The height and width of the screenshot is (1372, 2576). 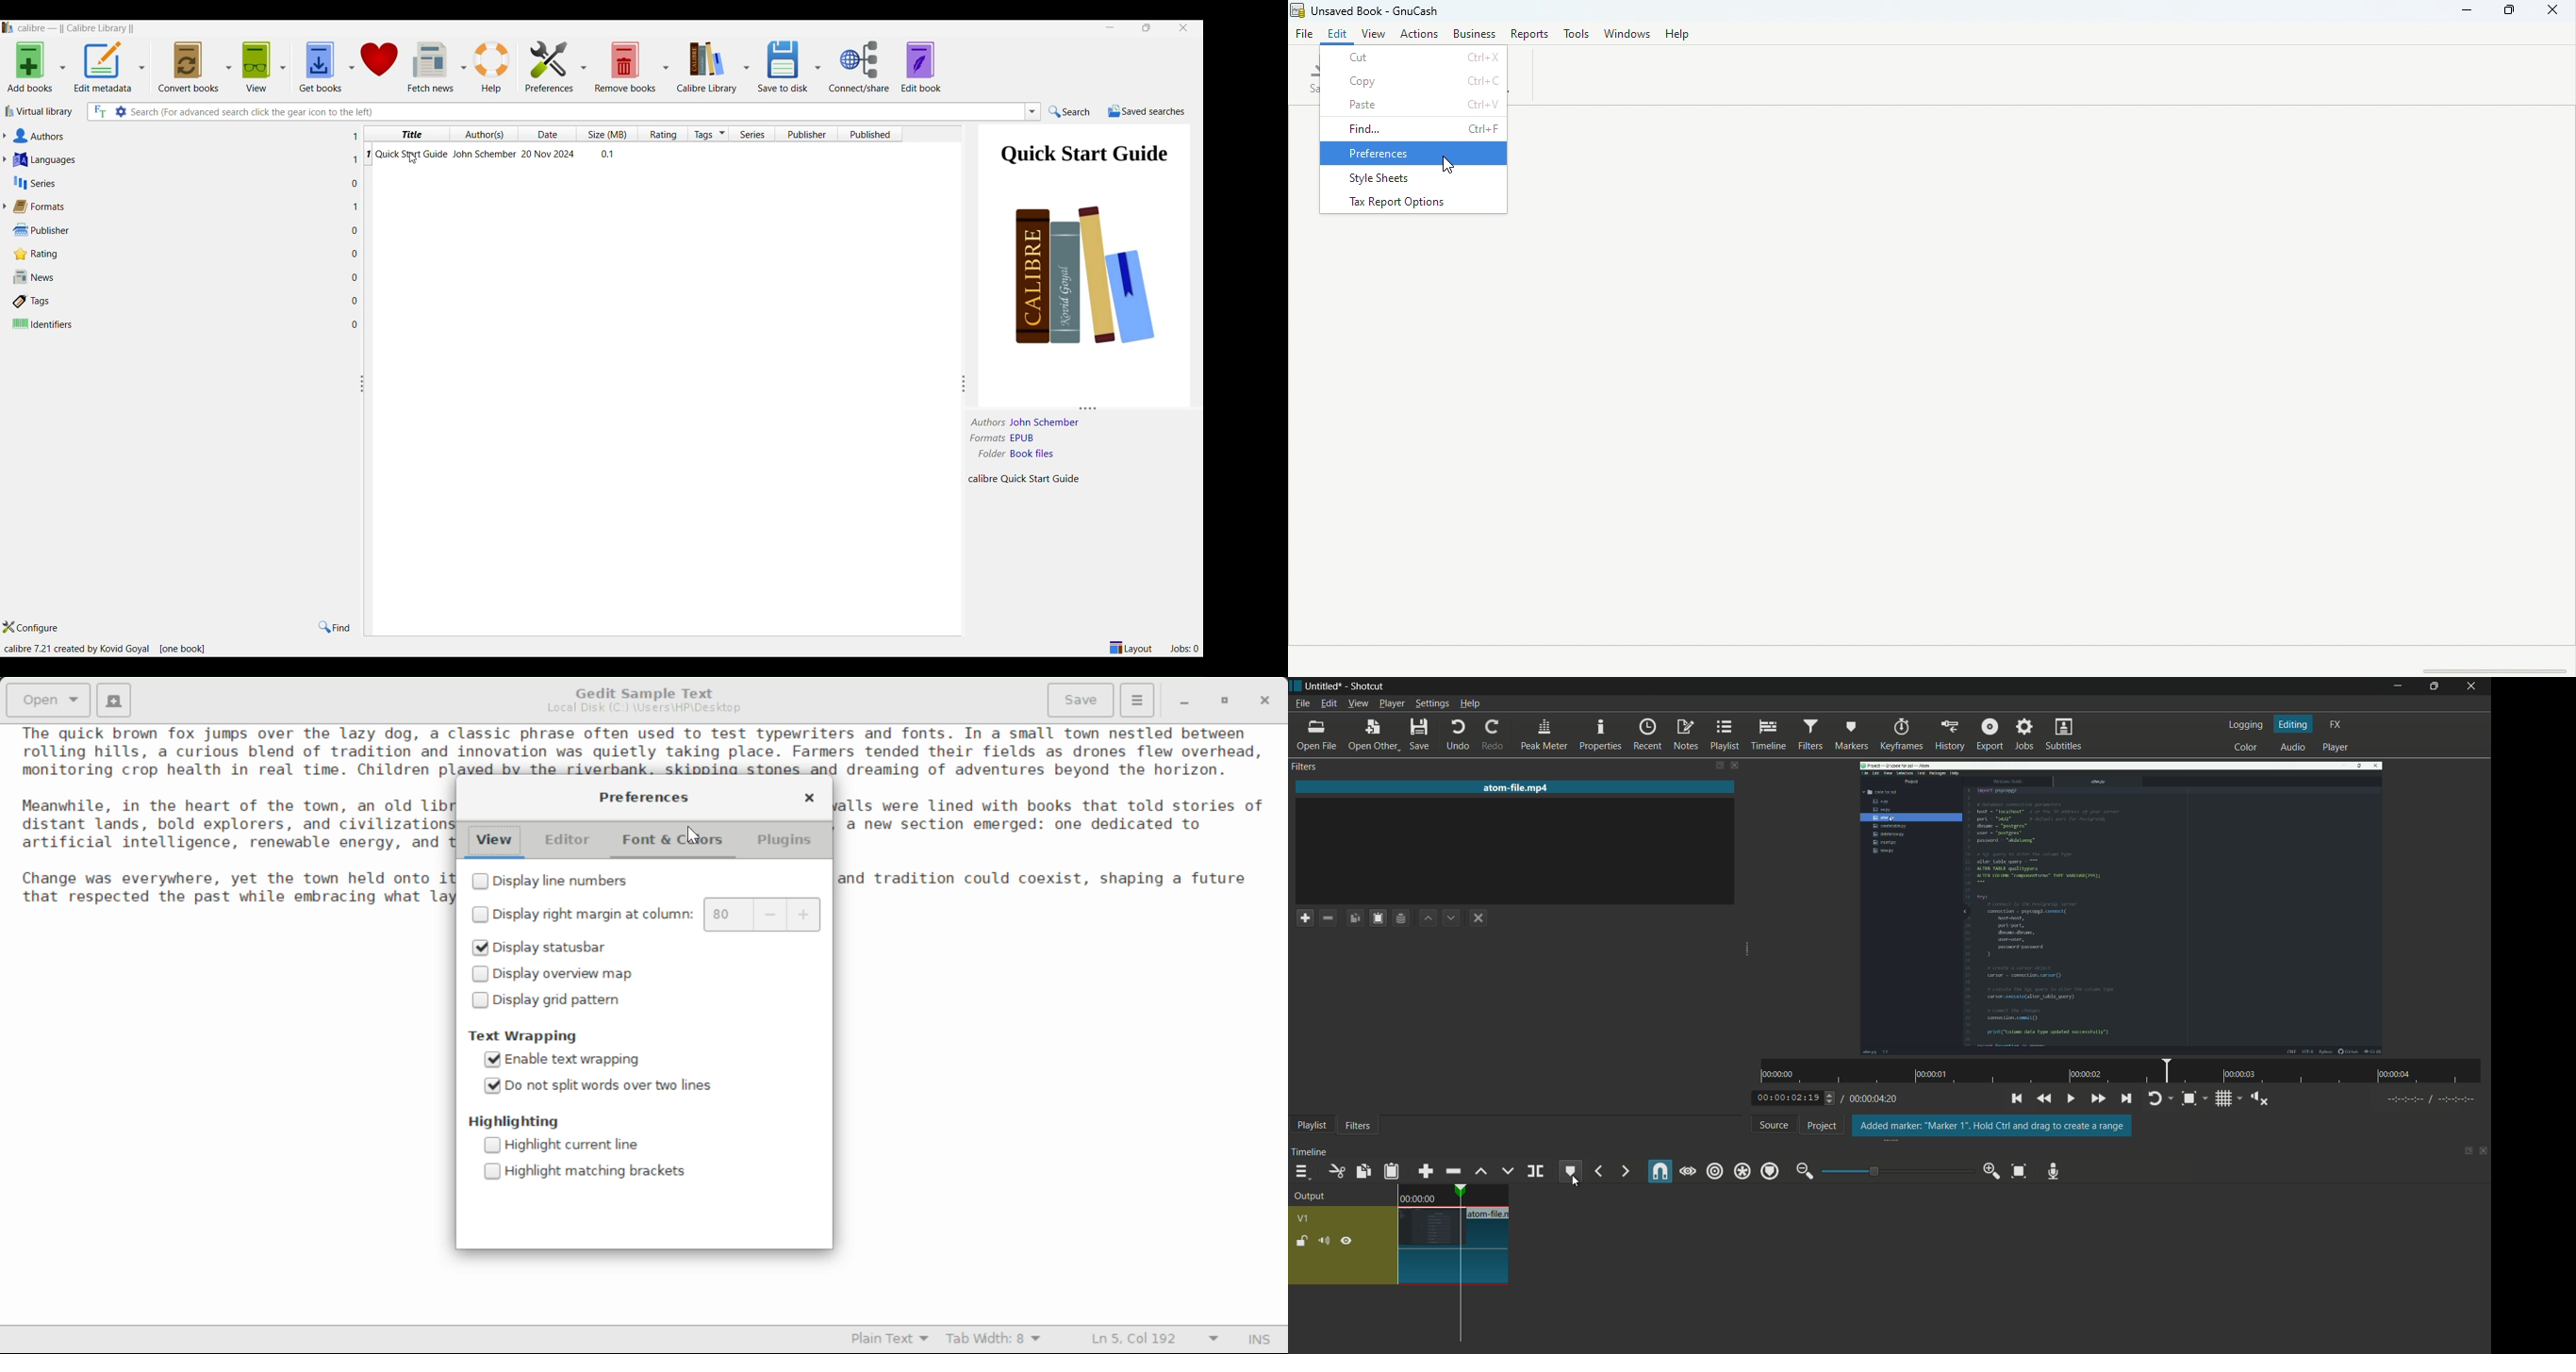 What do you see at coordinates (862, 68) in the screenshot?
I see `connect/share` at bounding box center [862, 68].